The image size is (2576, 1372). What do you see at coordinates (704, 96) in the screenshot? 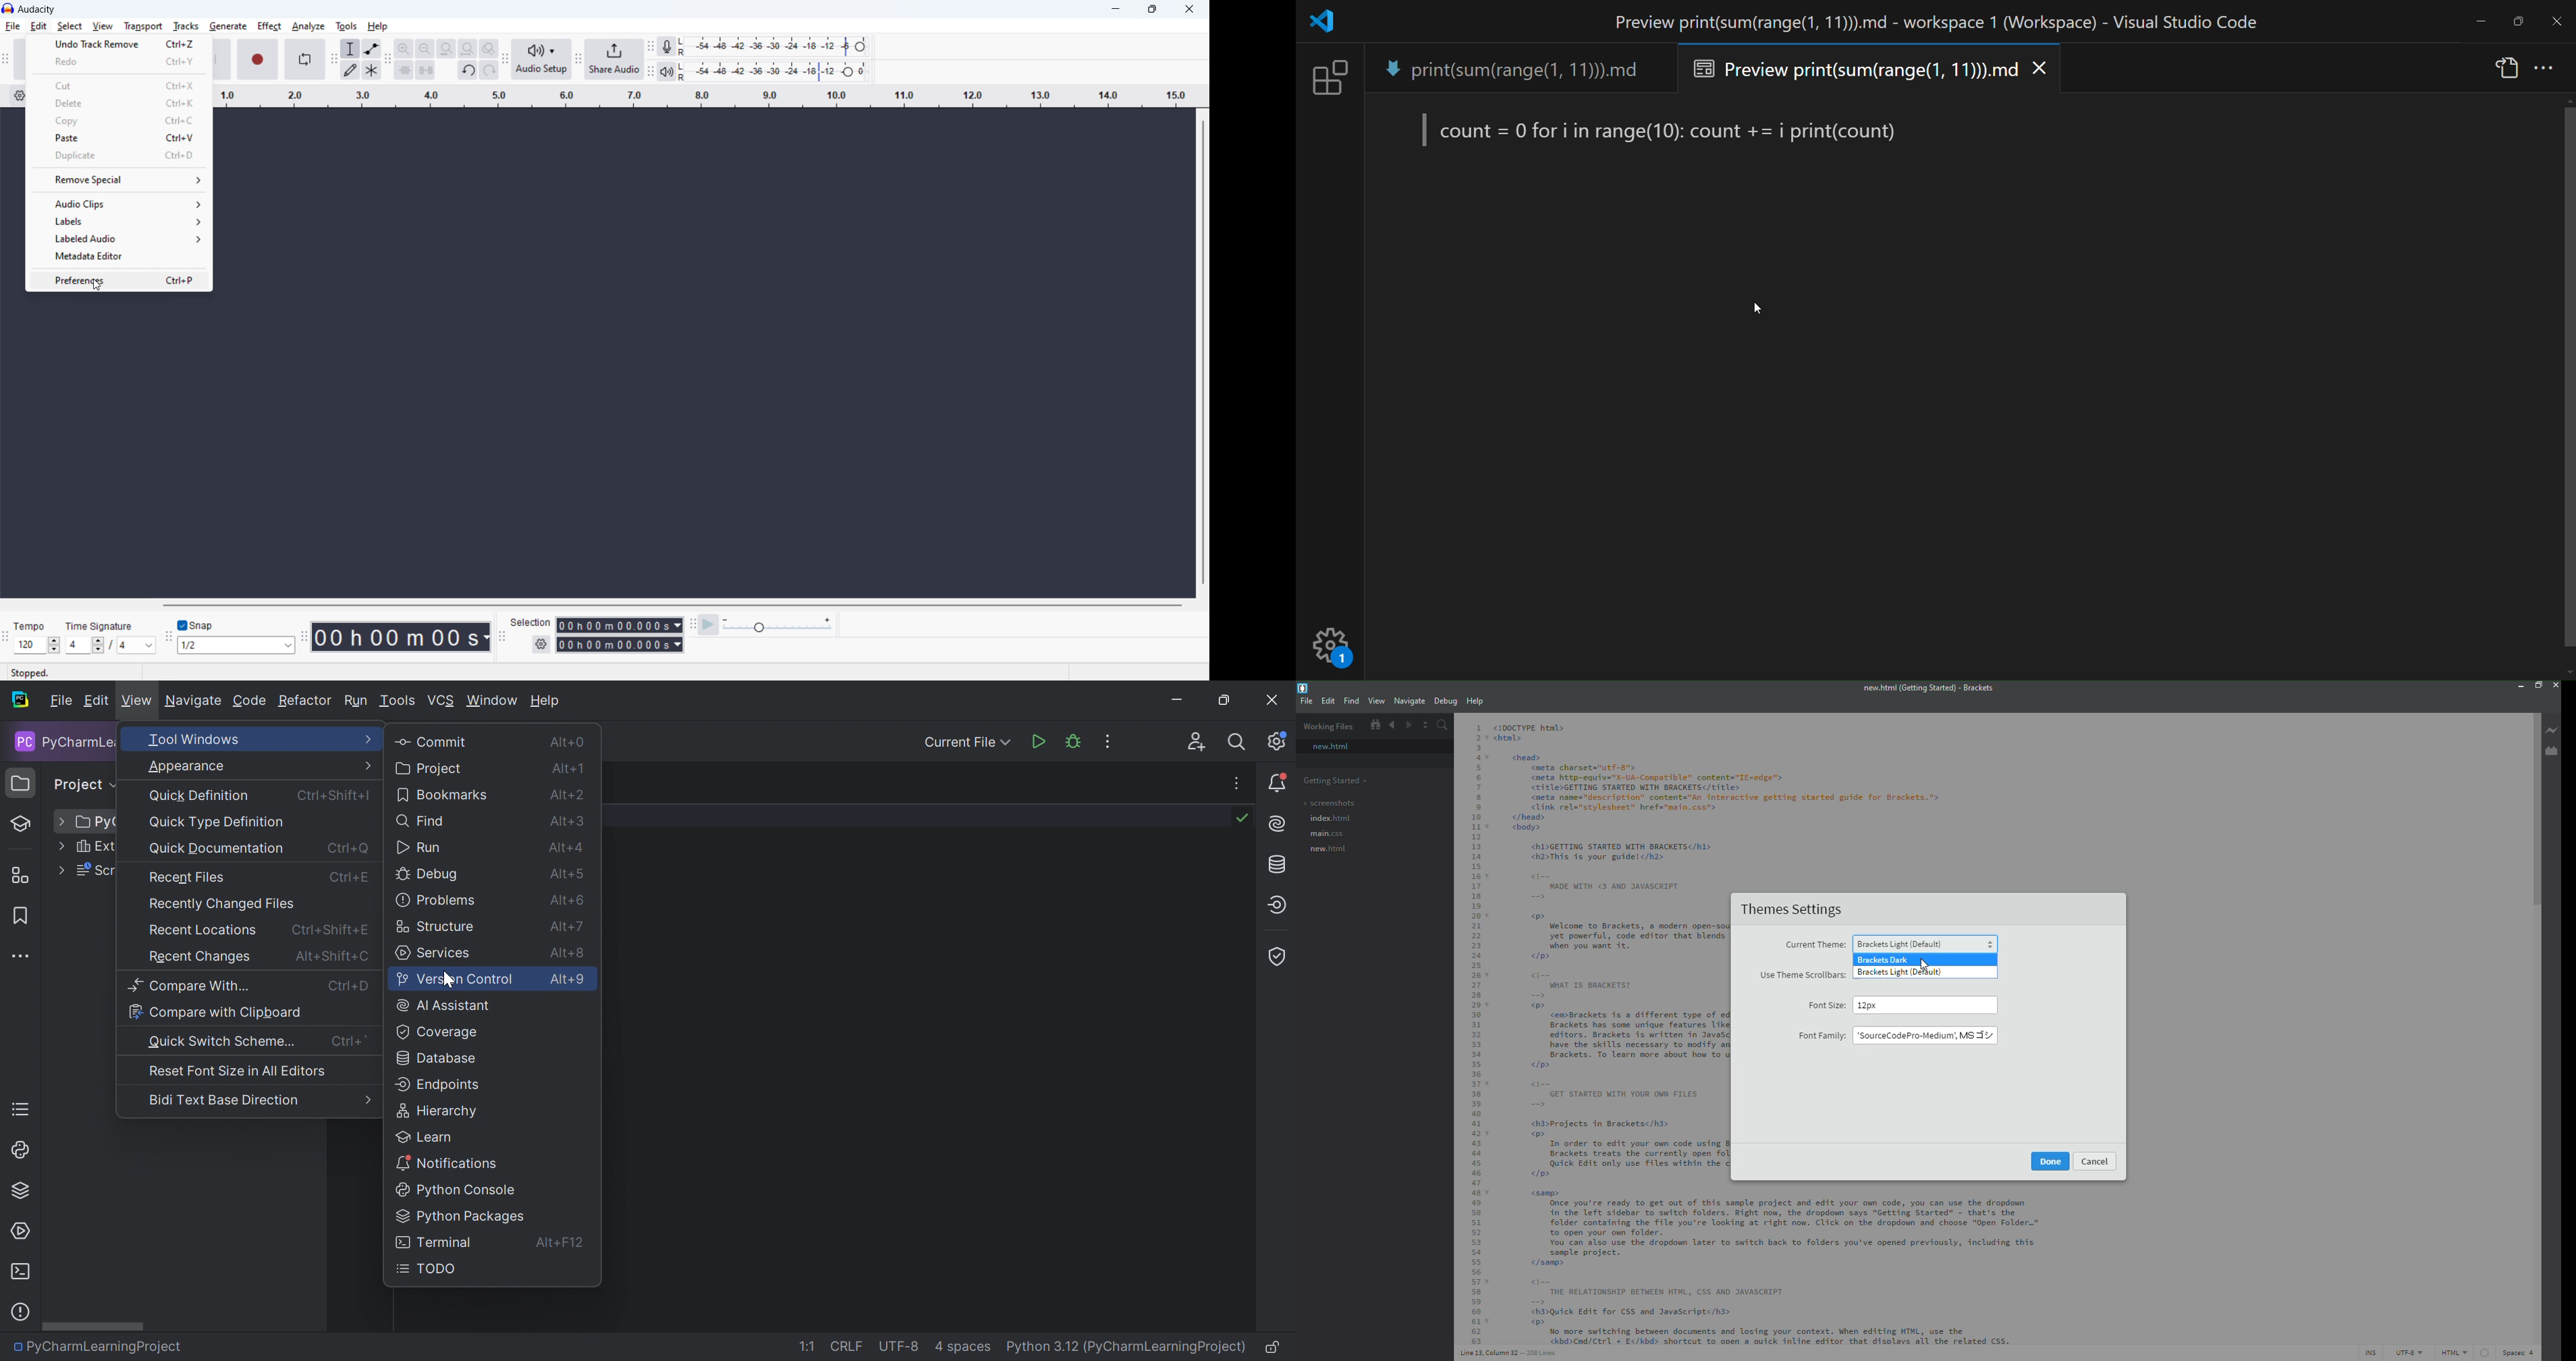
I see `timeline` at bounding box center [704, 96].